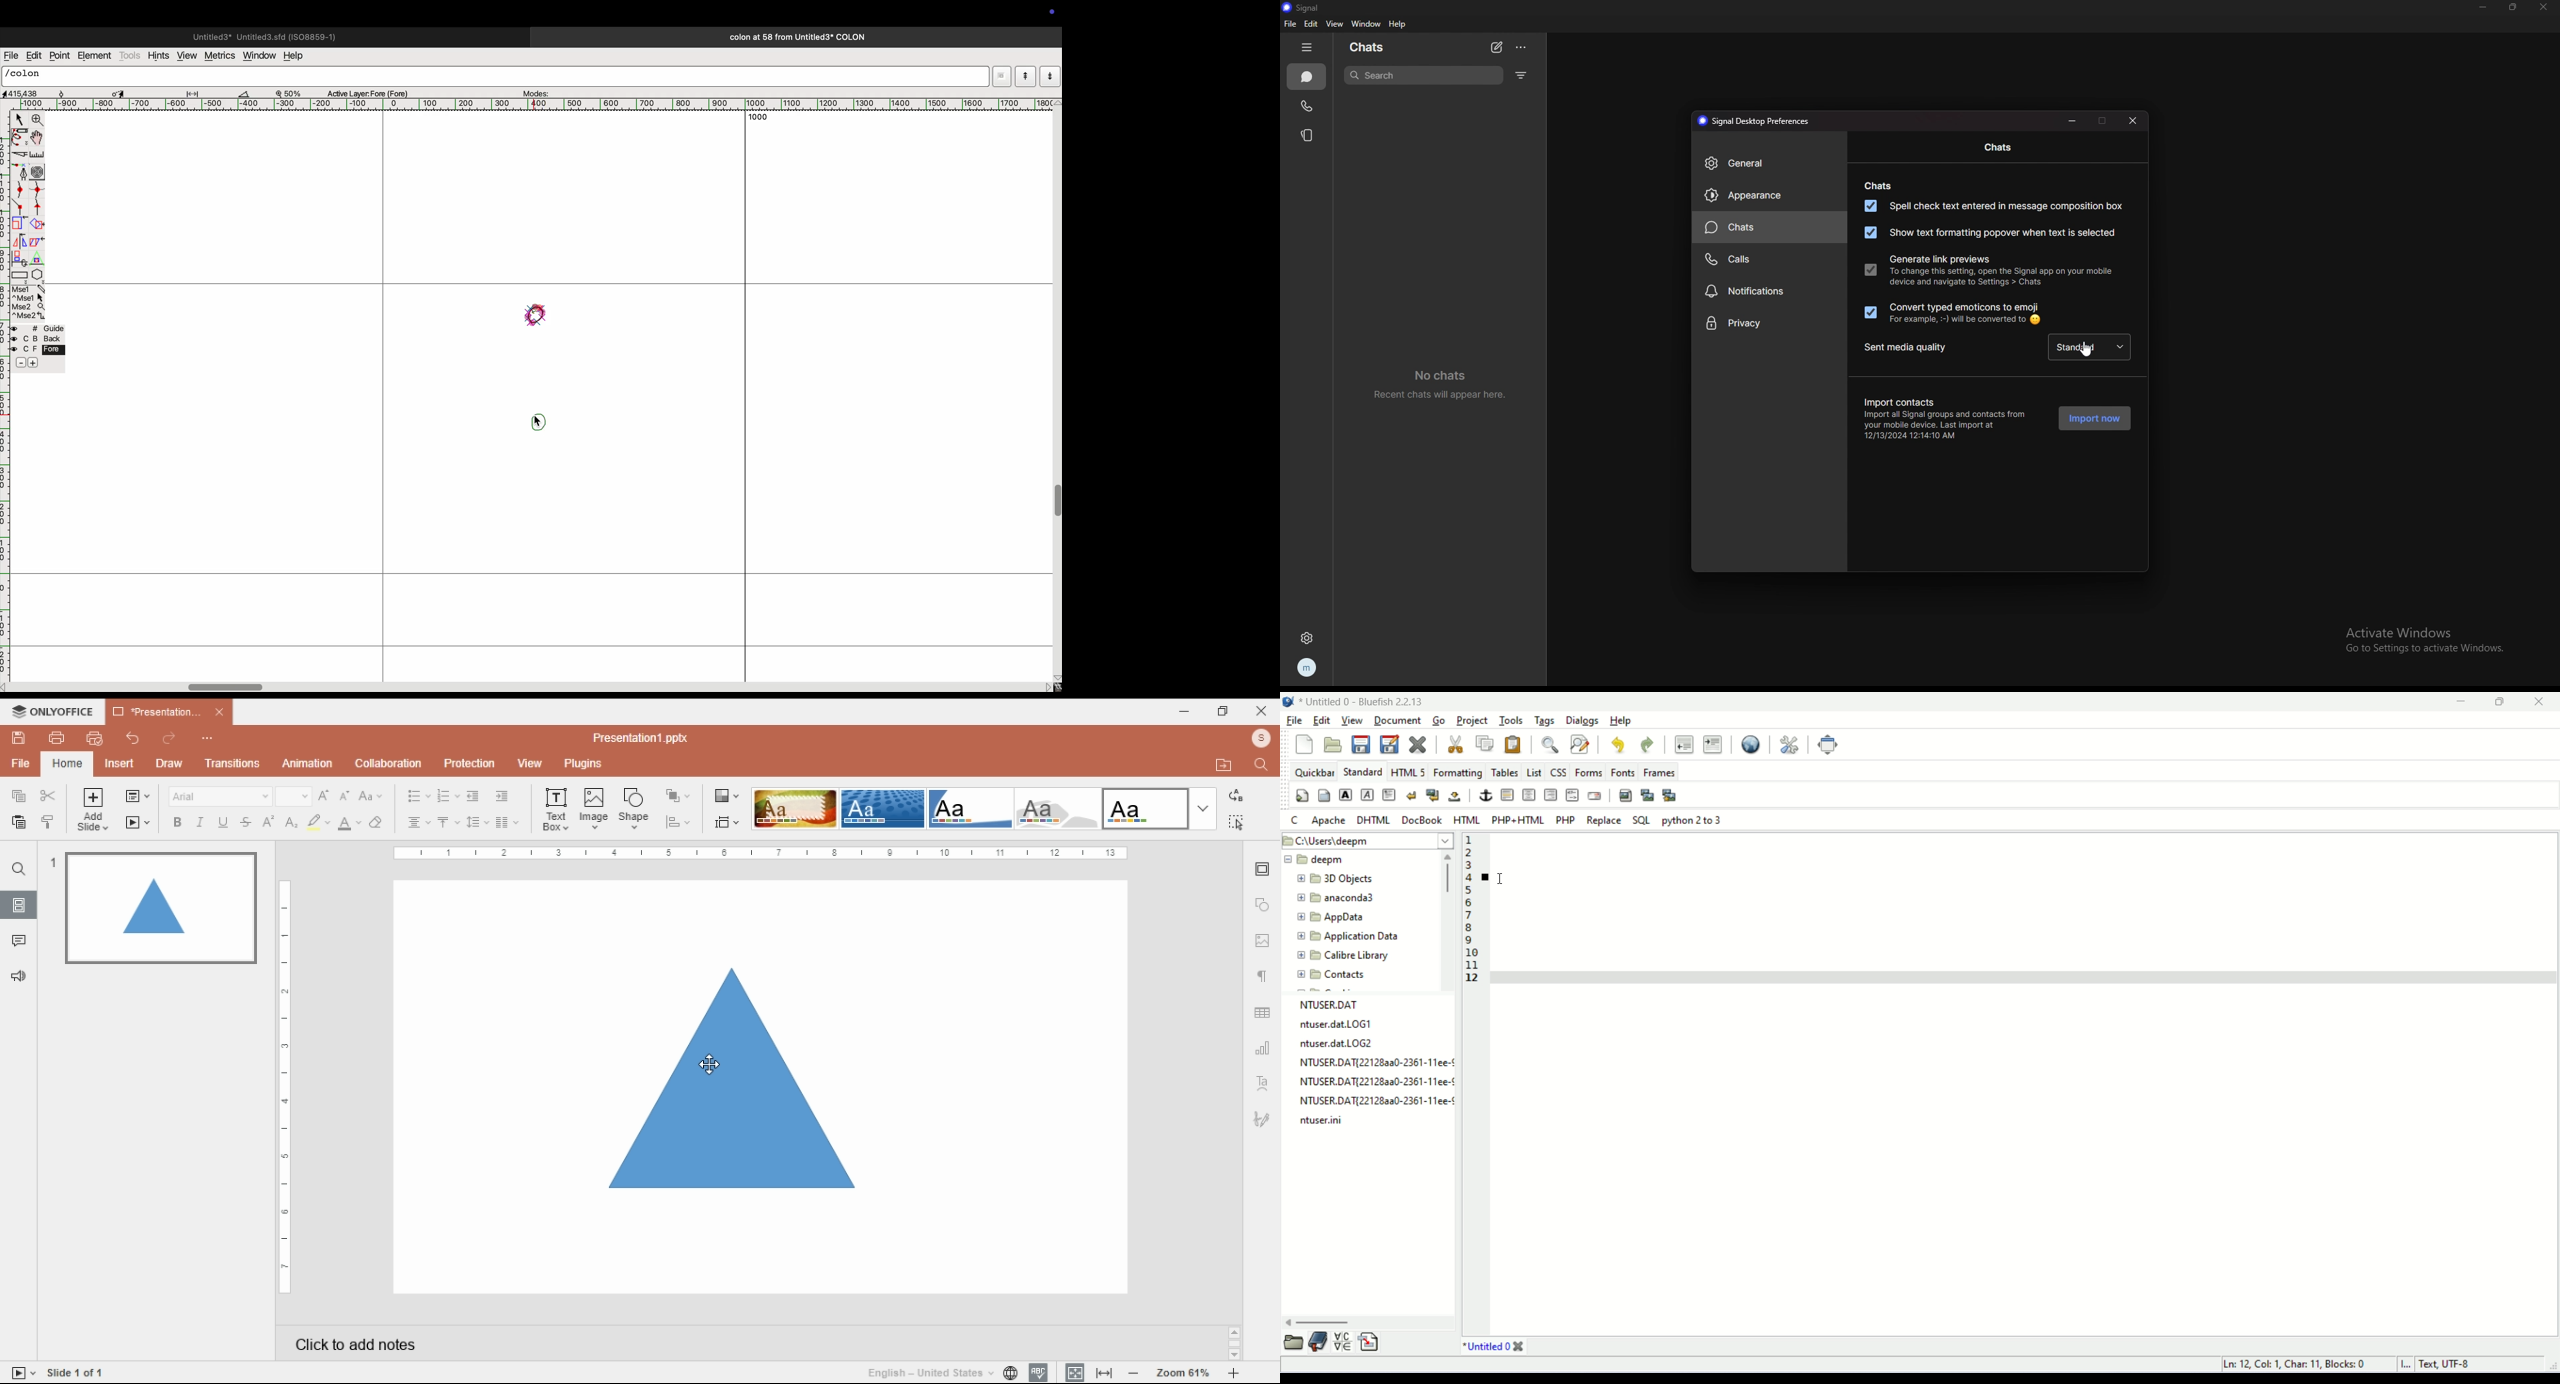 The image size is (2576, 1400). What do you see at coordinates (1374, 821) in the screenshot?
I see `DHTML` at bounding box center [1374, 821].